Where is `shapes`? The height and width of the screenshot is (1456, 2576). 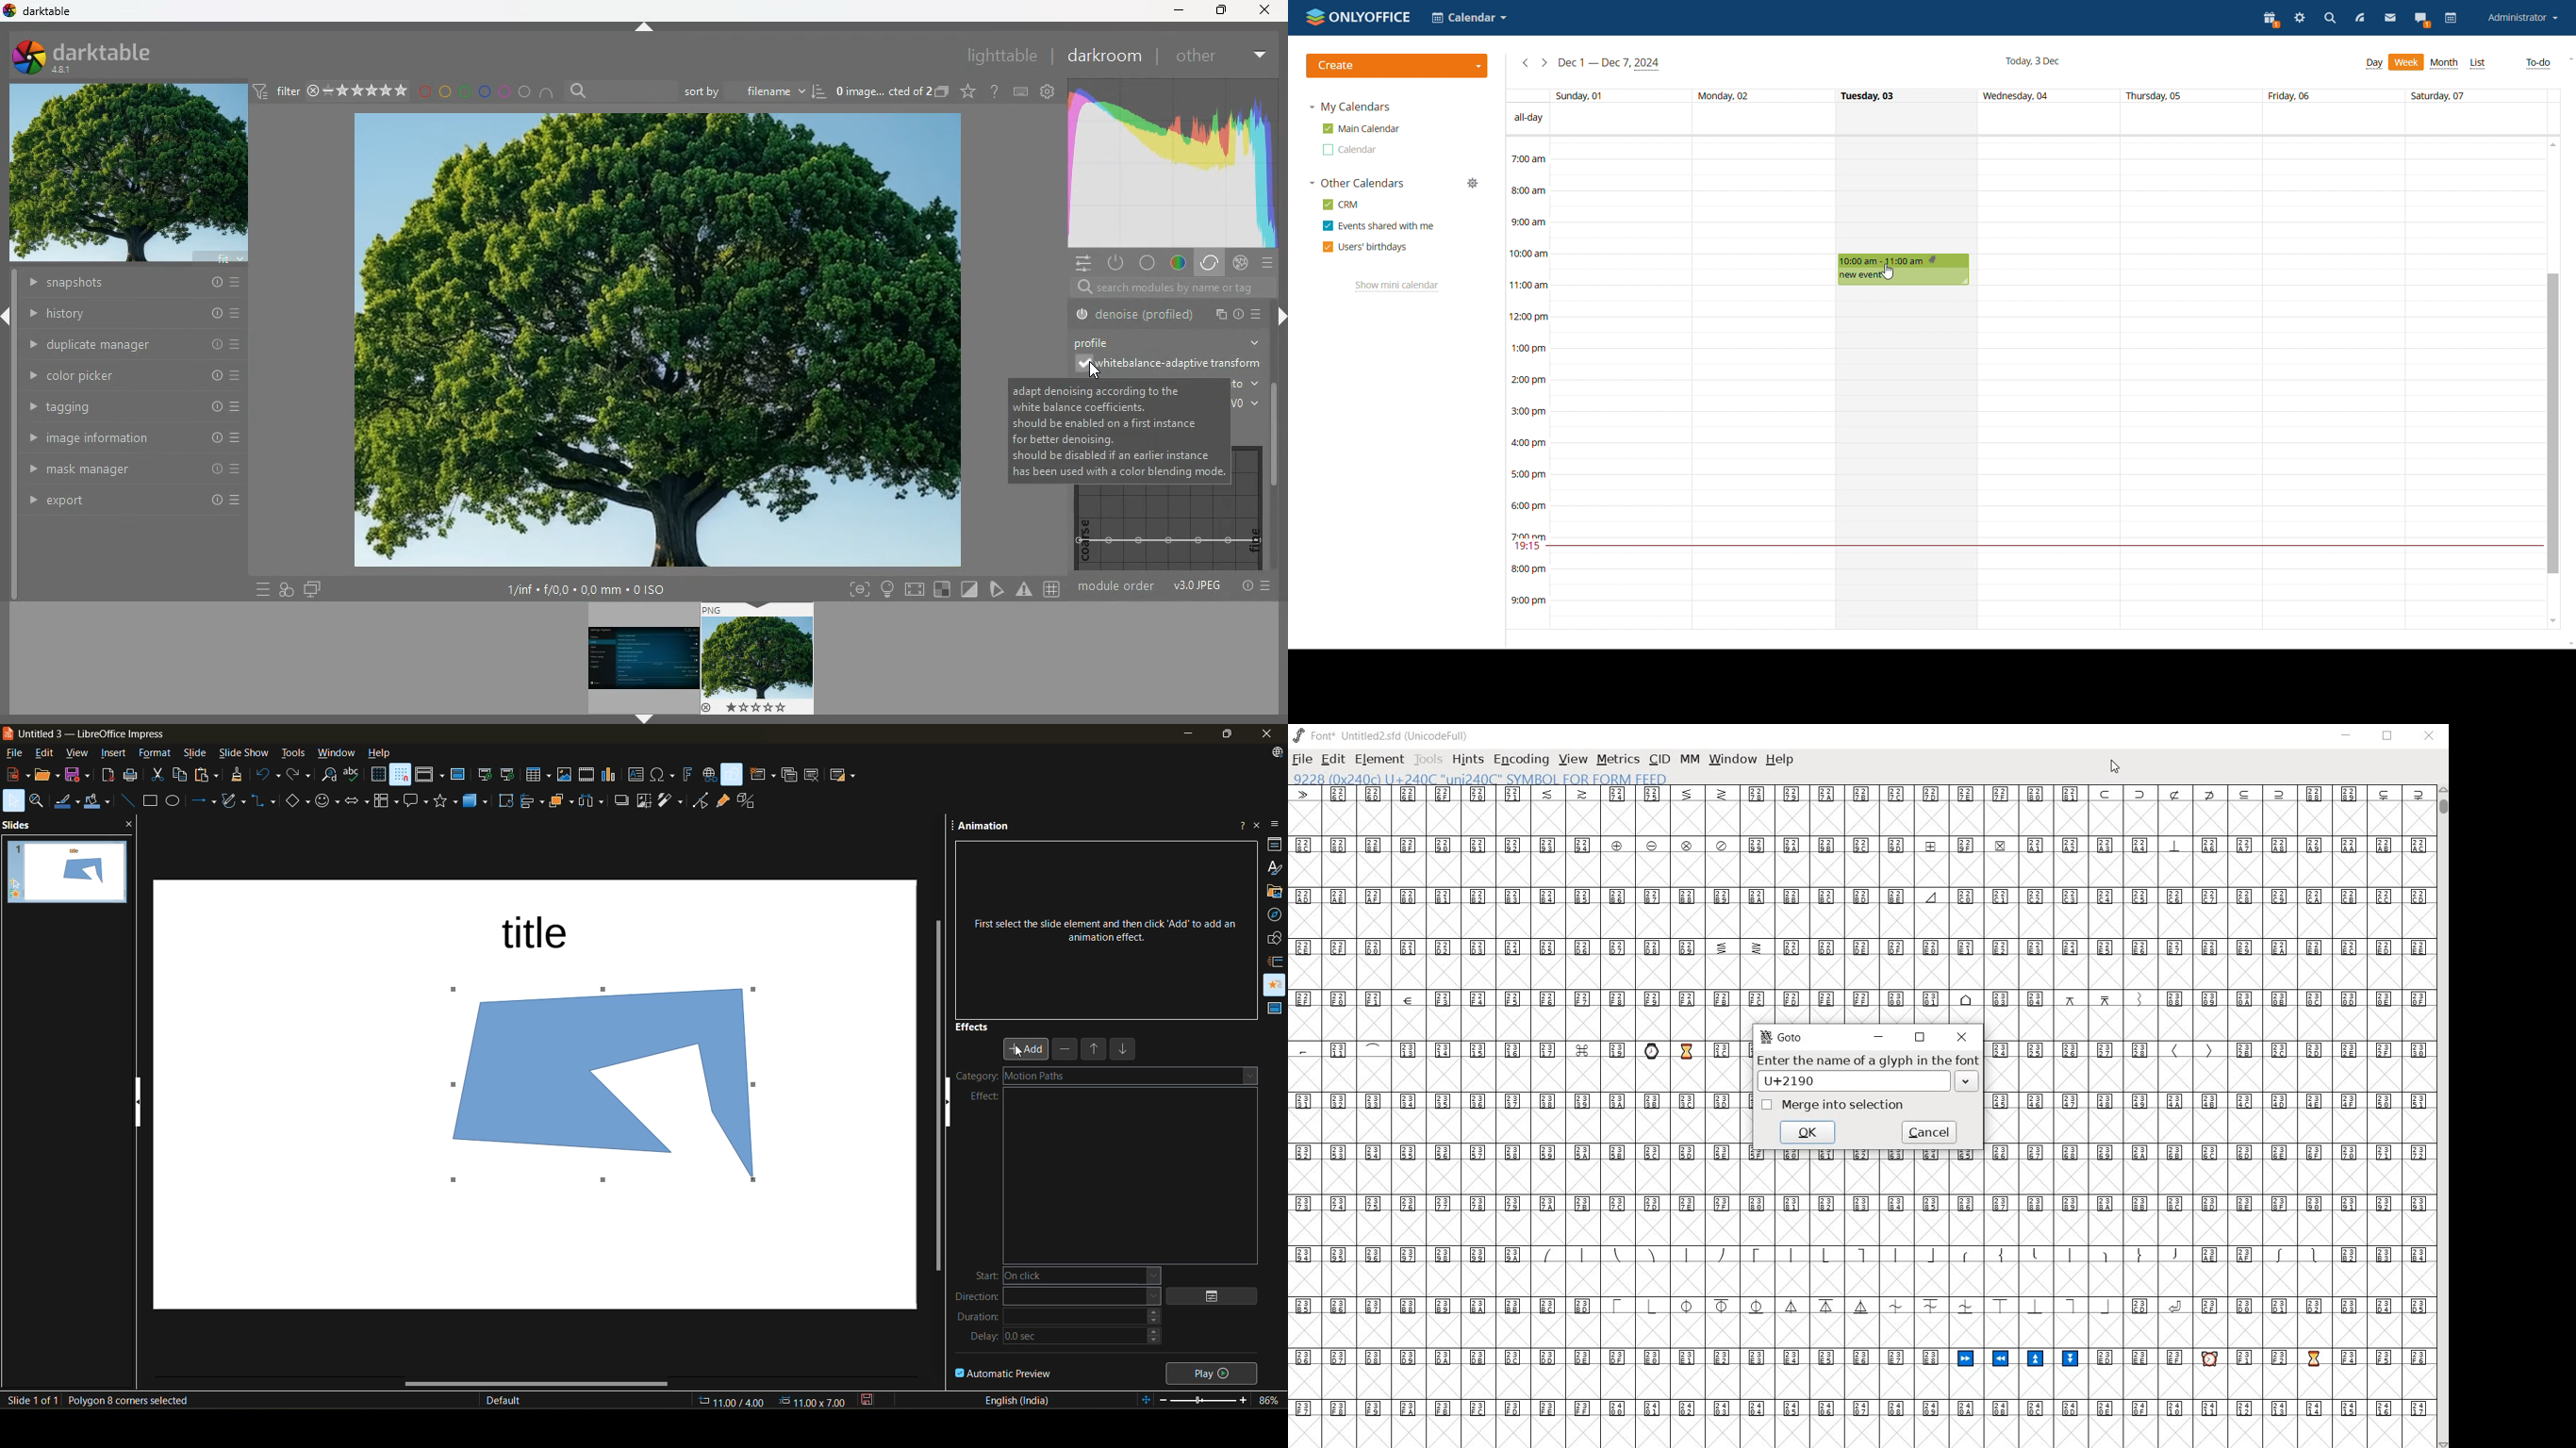
shapes is located at coordinates (1273, 936).